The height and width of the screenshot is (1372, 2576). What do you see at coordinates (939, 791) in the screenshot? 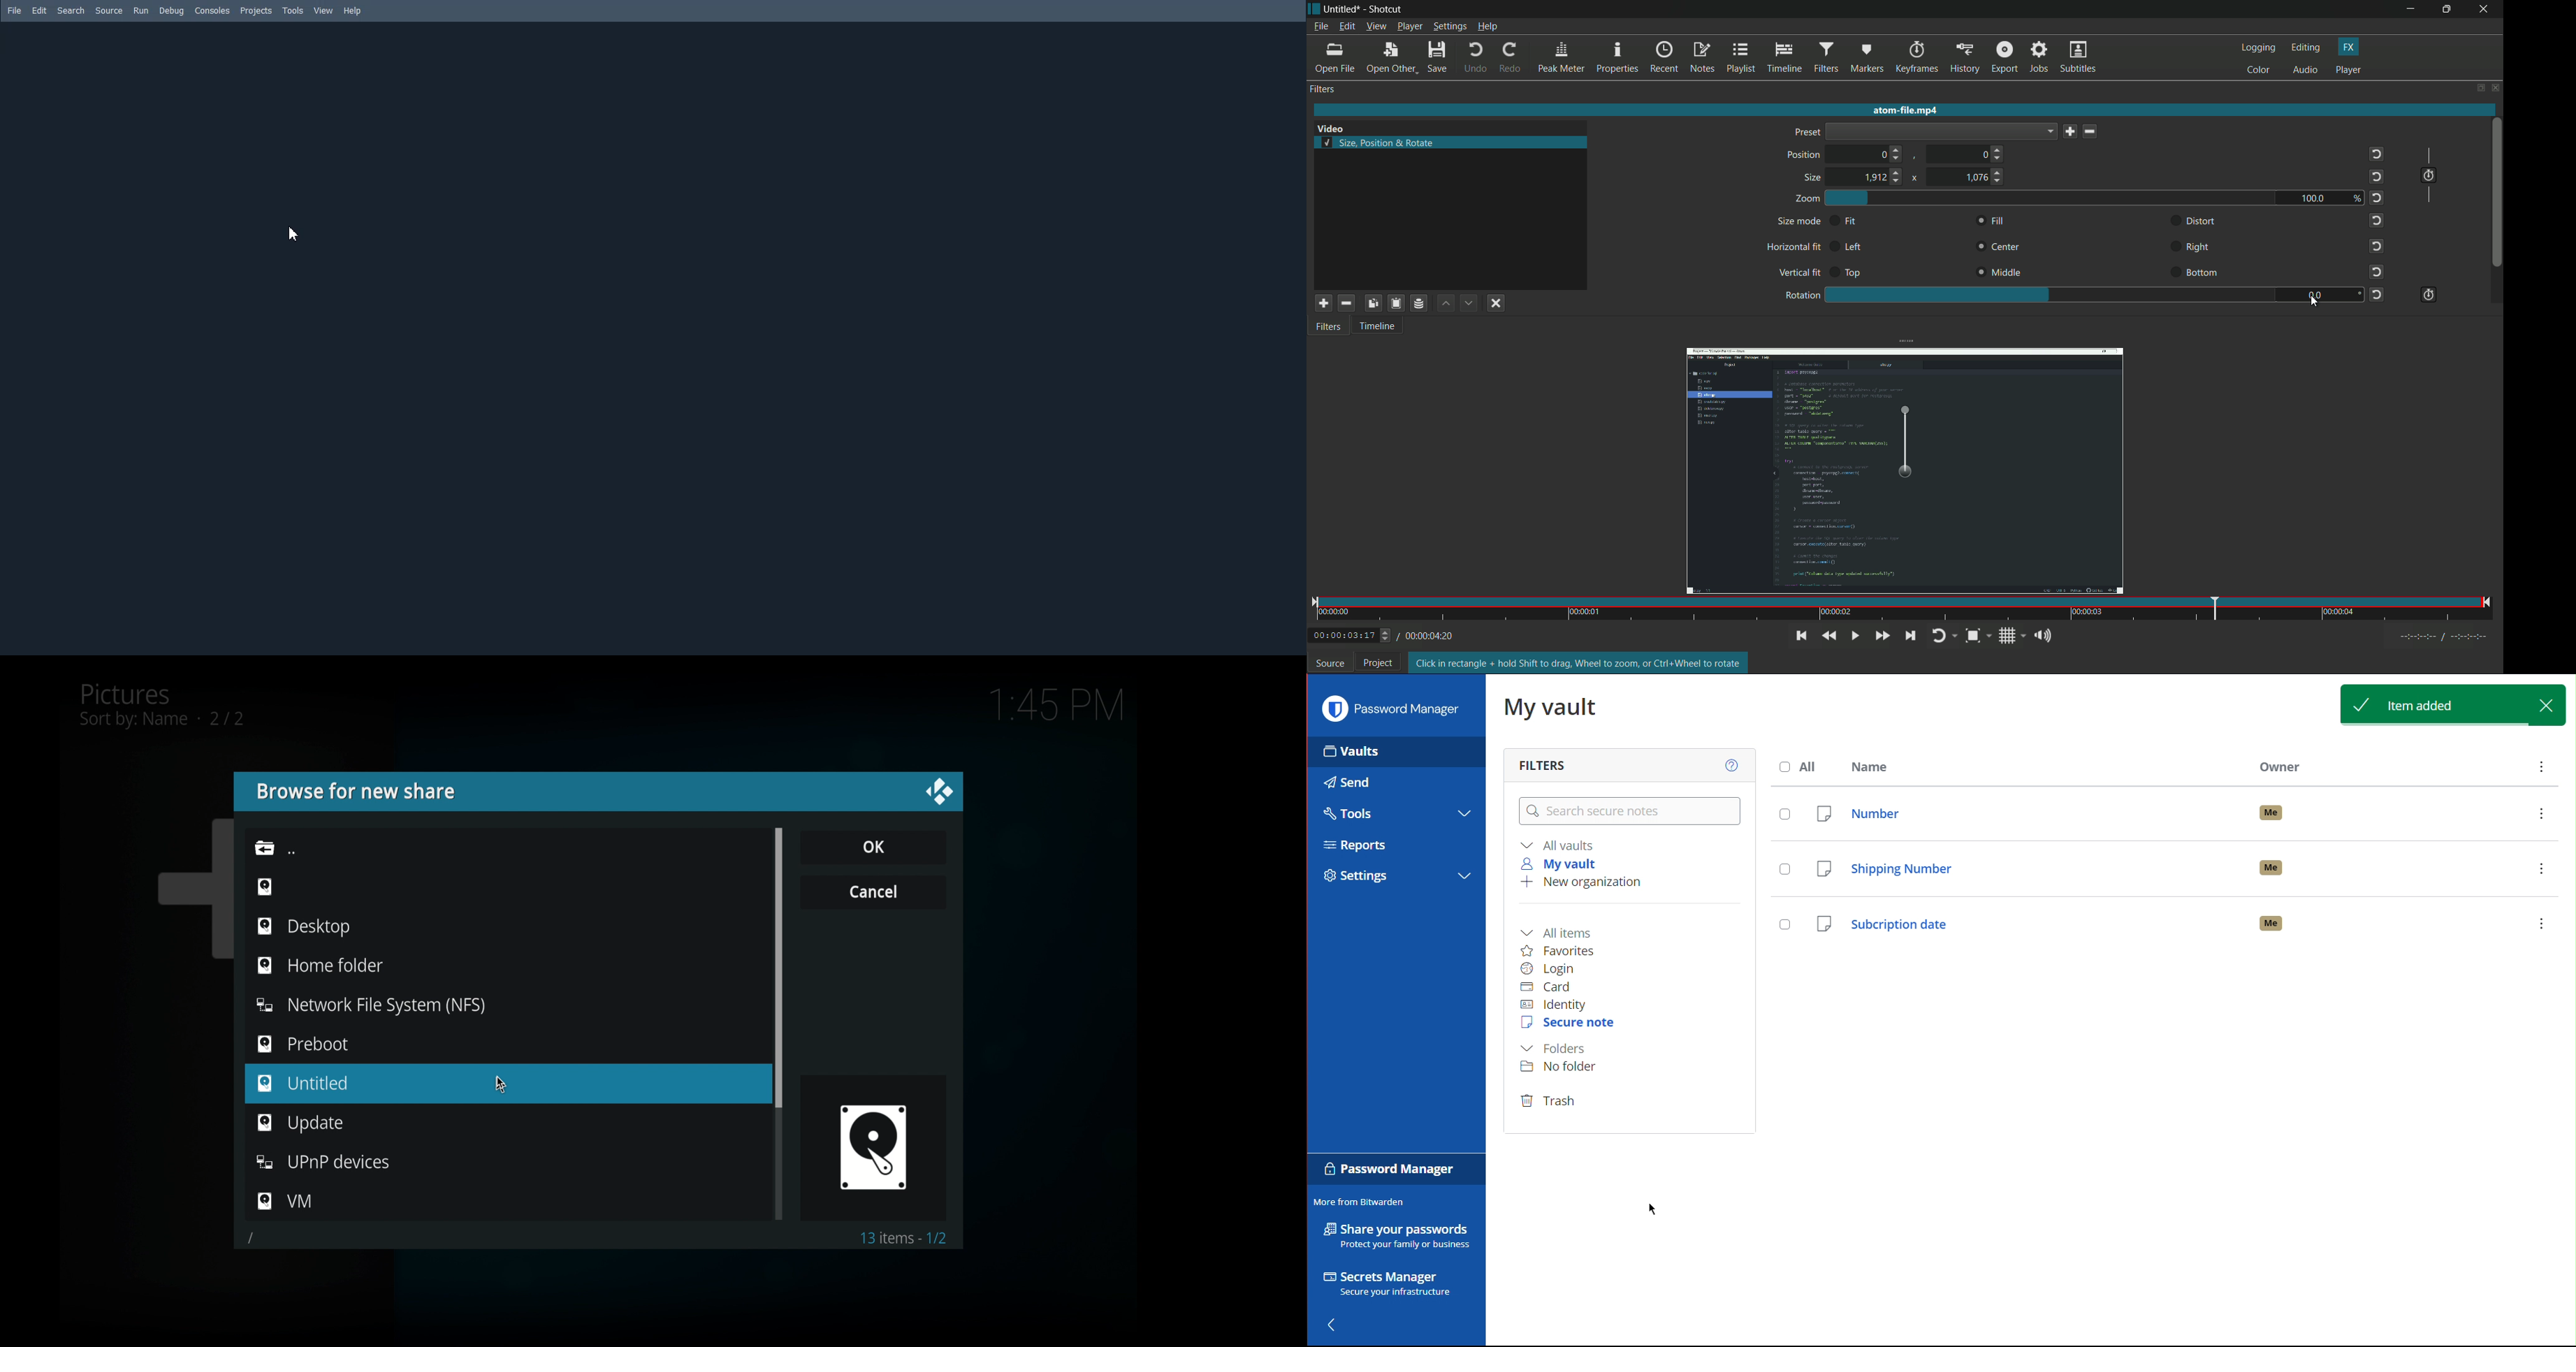
I see `close` at bounding box center [939, 791].